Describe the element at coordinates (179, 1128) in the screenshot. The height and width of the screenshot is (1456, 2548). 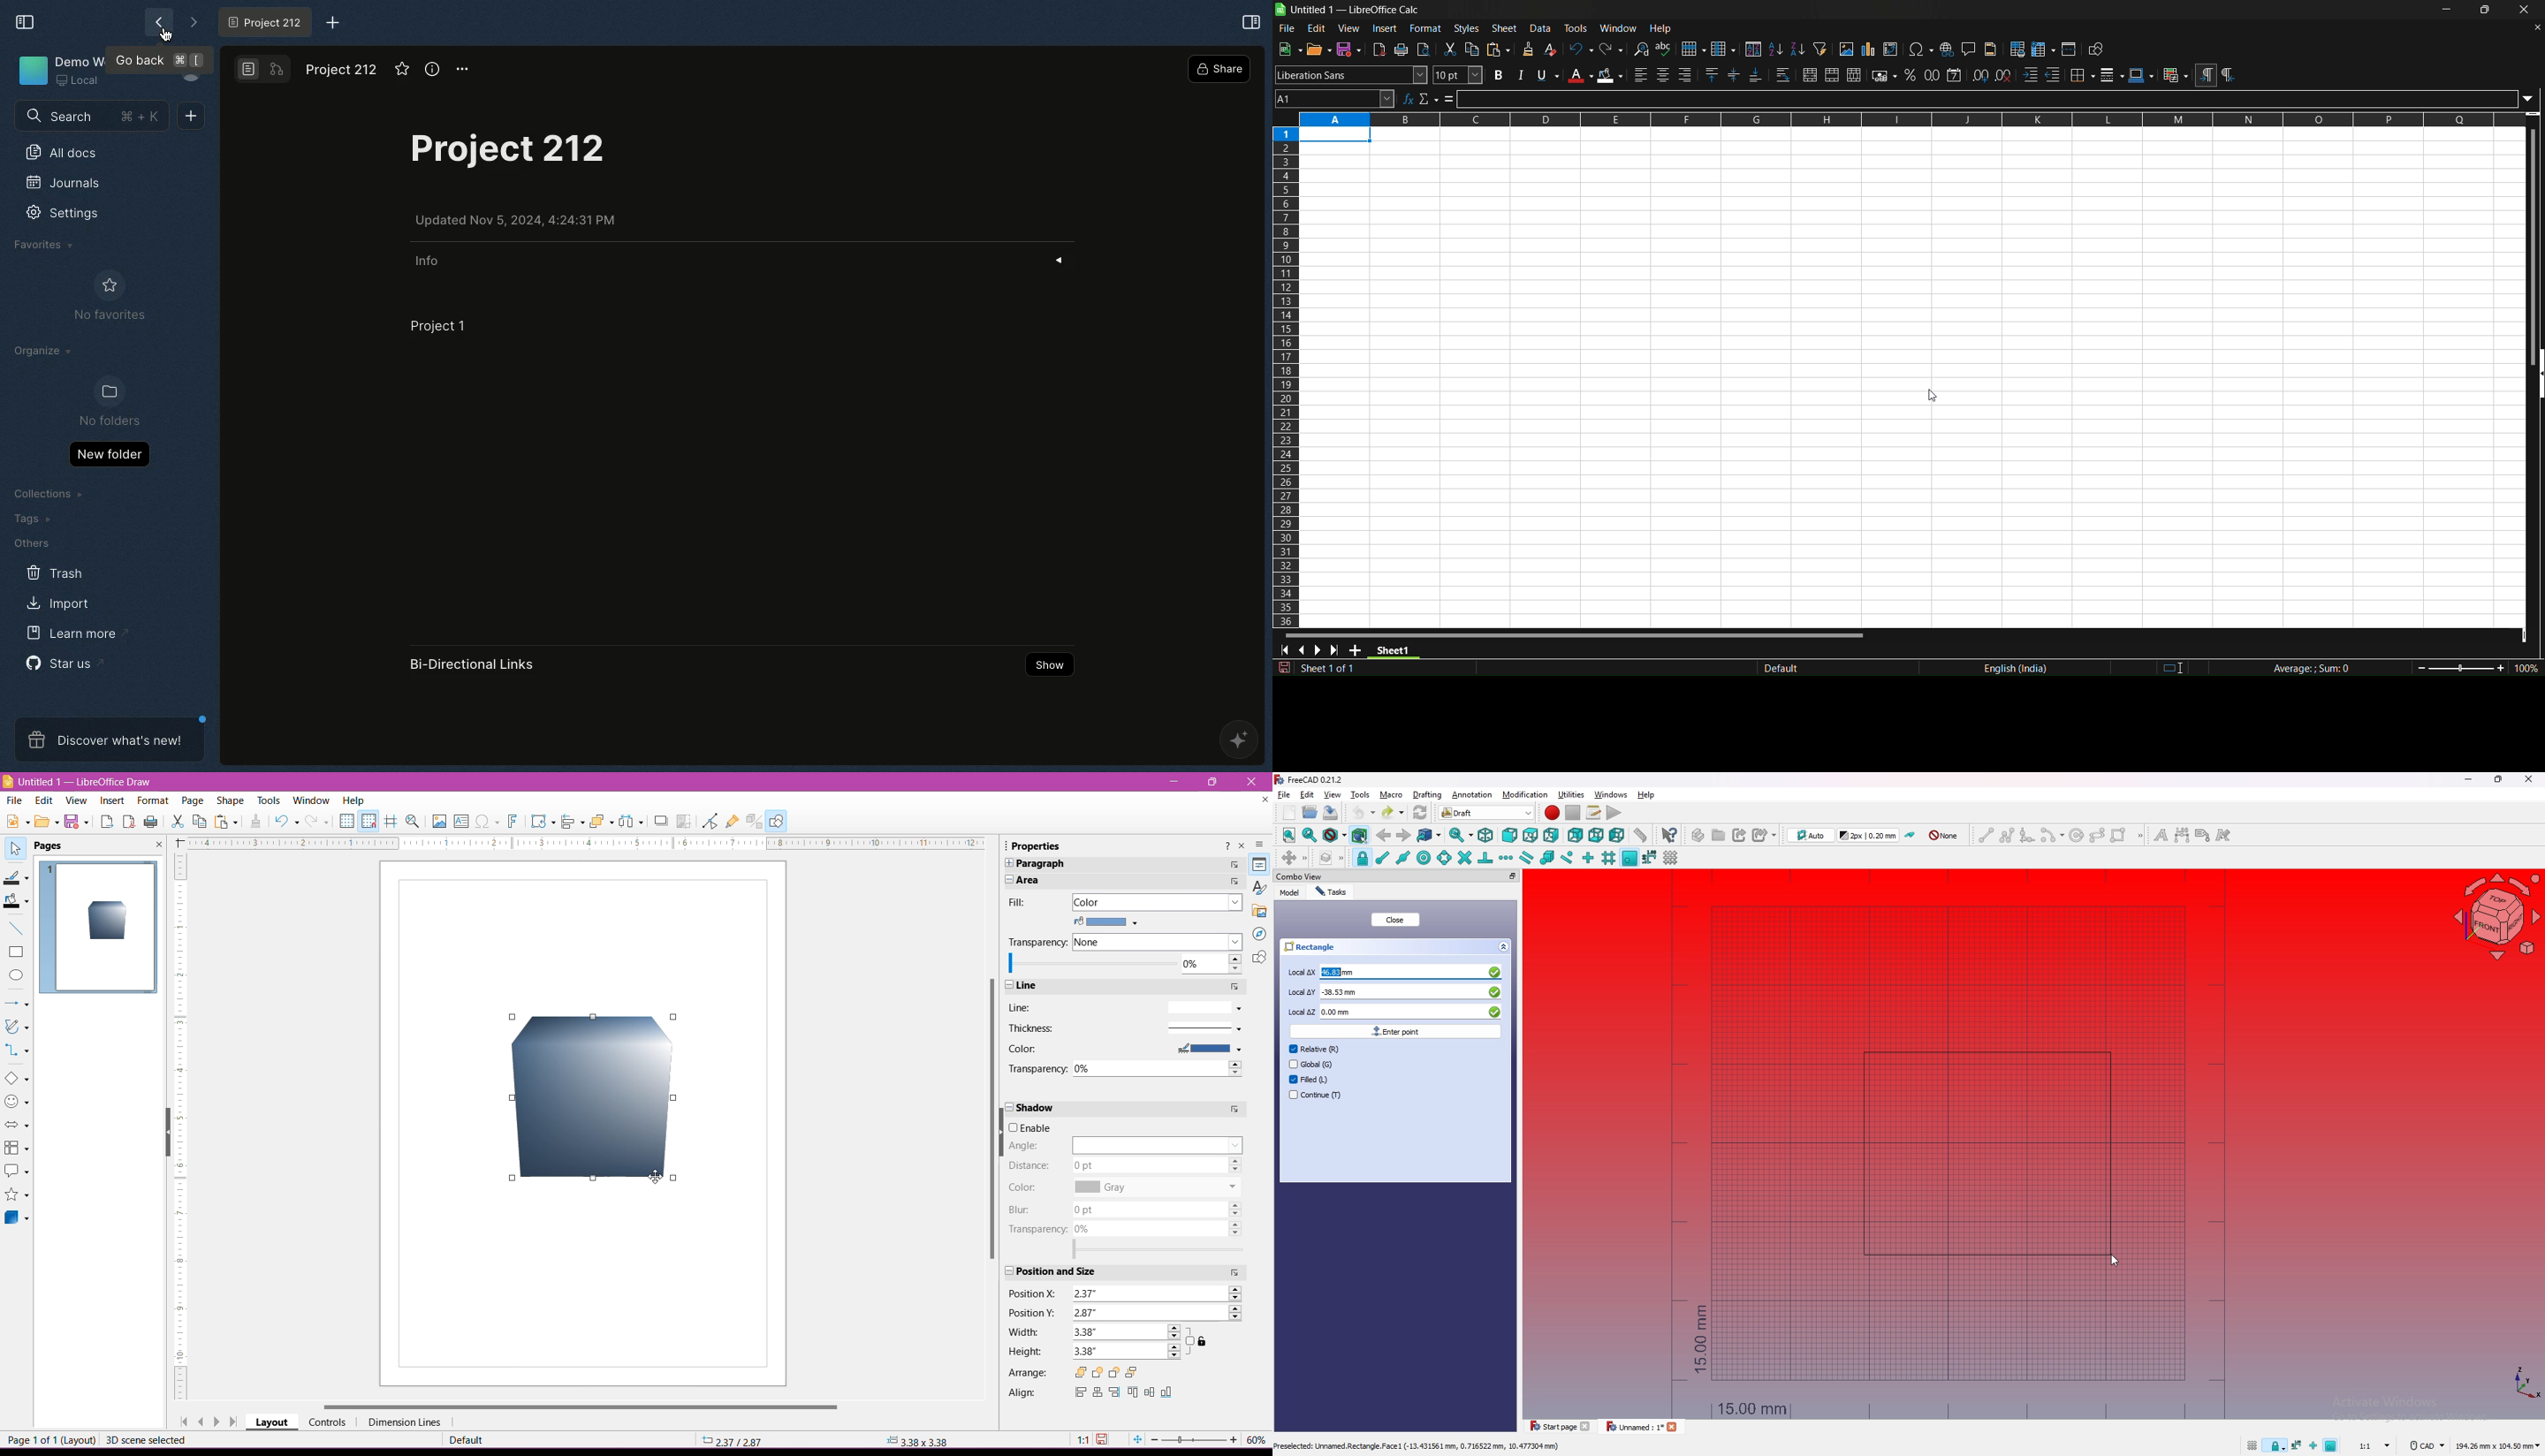
I see `Ruler` at that location.